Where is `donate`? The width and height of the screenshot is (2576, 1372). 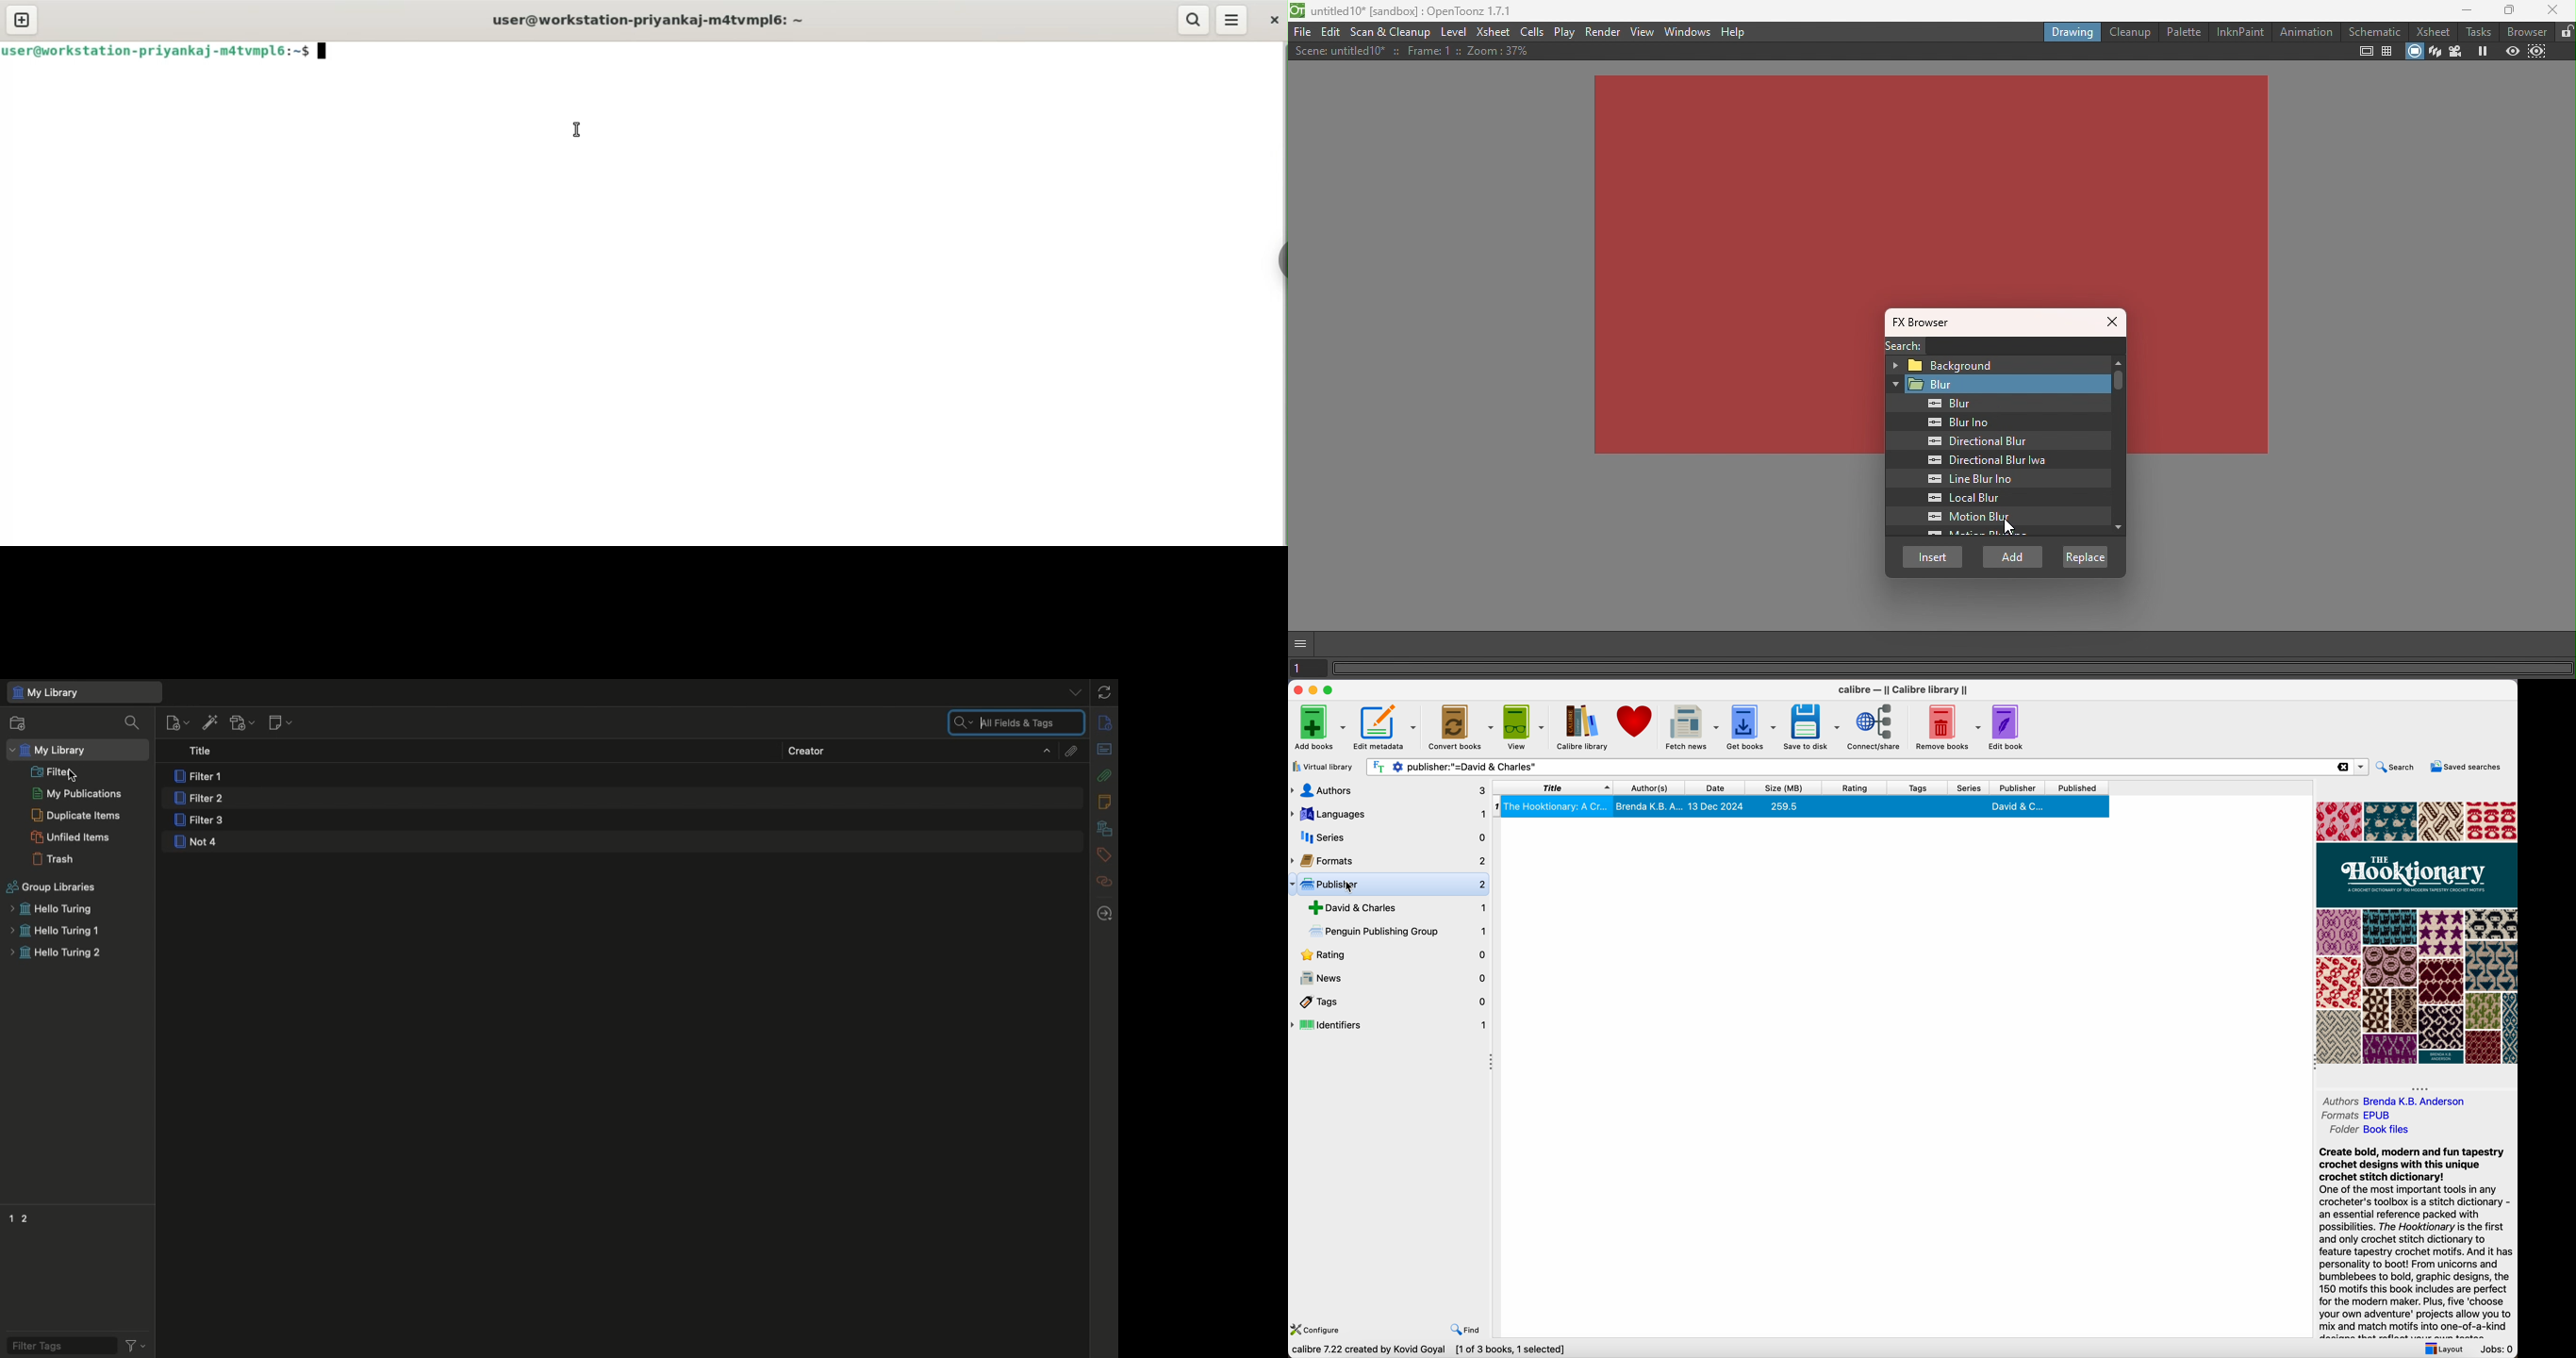
donate is located at coordinates (1635, 723).